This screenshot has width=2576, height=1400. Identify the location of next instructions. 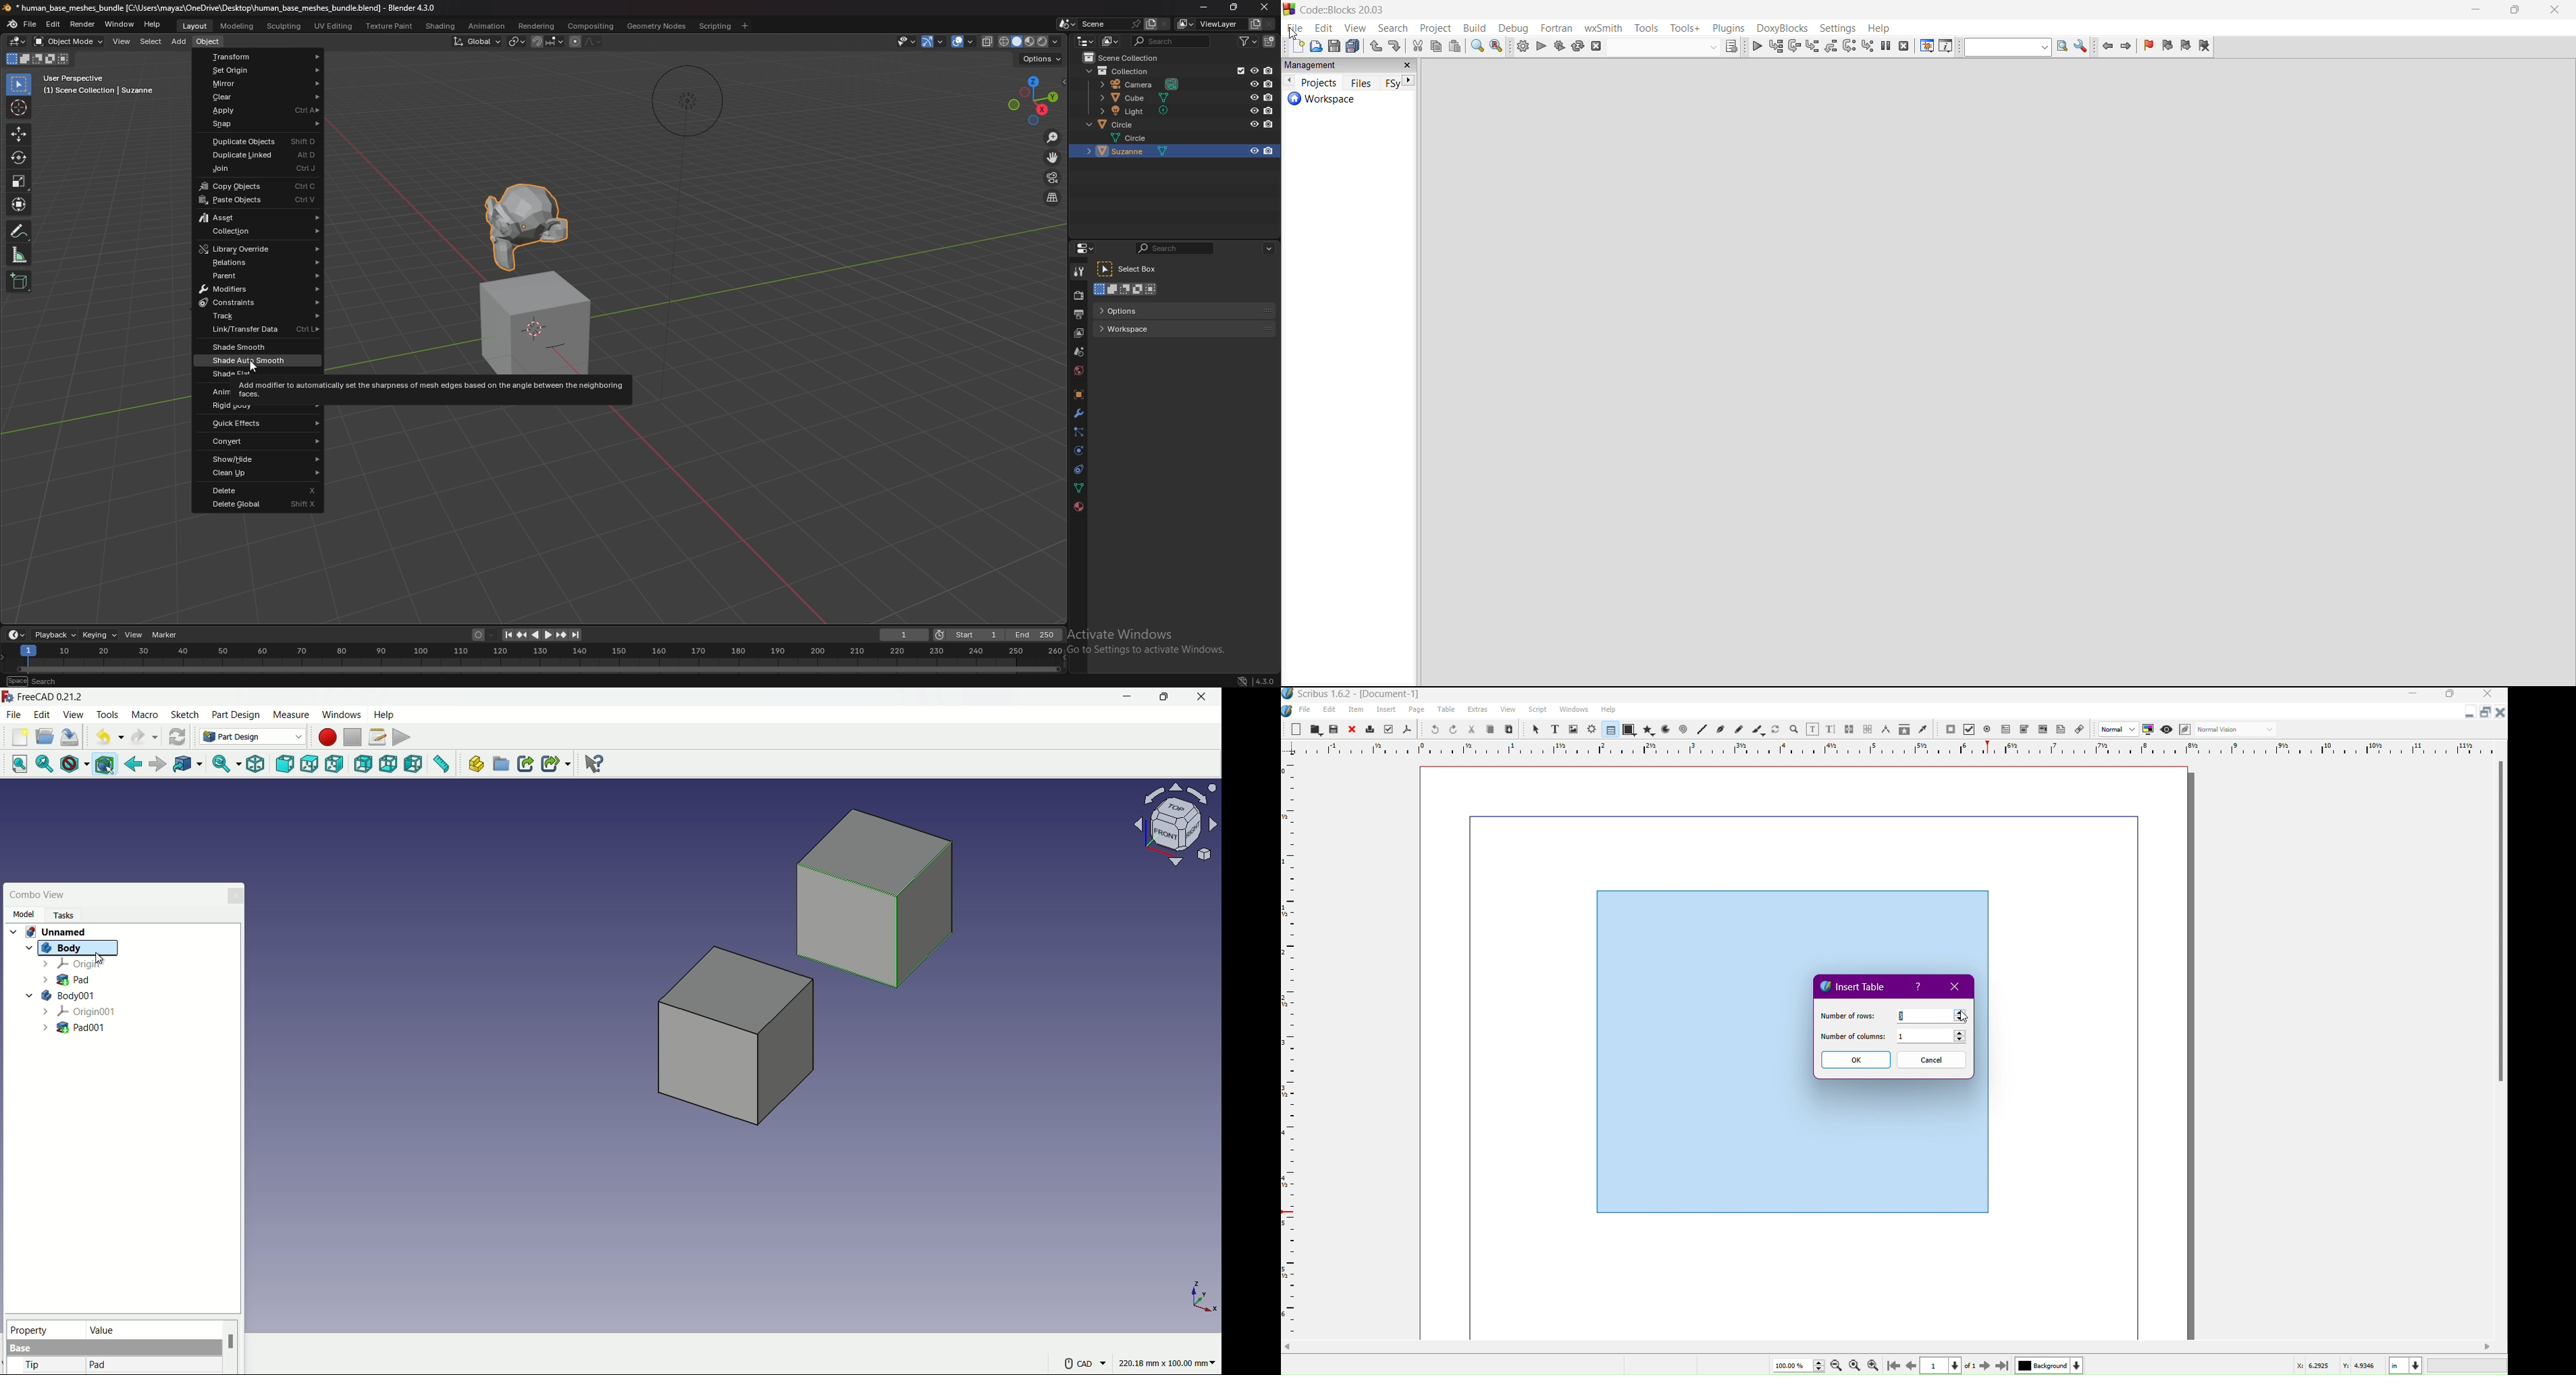
(1852, 48).